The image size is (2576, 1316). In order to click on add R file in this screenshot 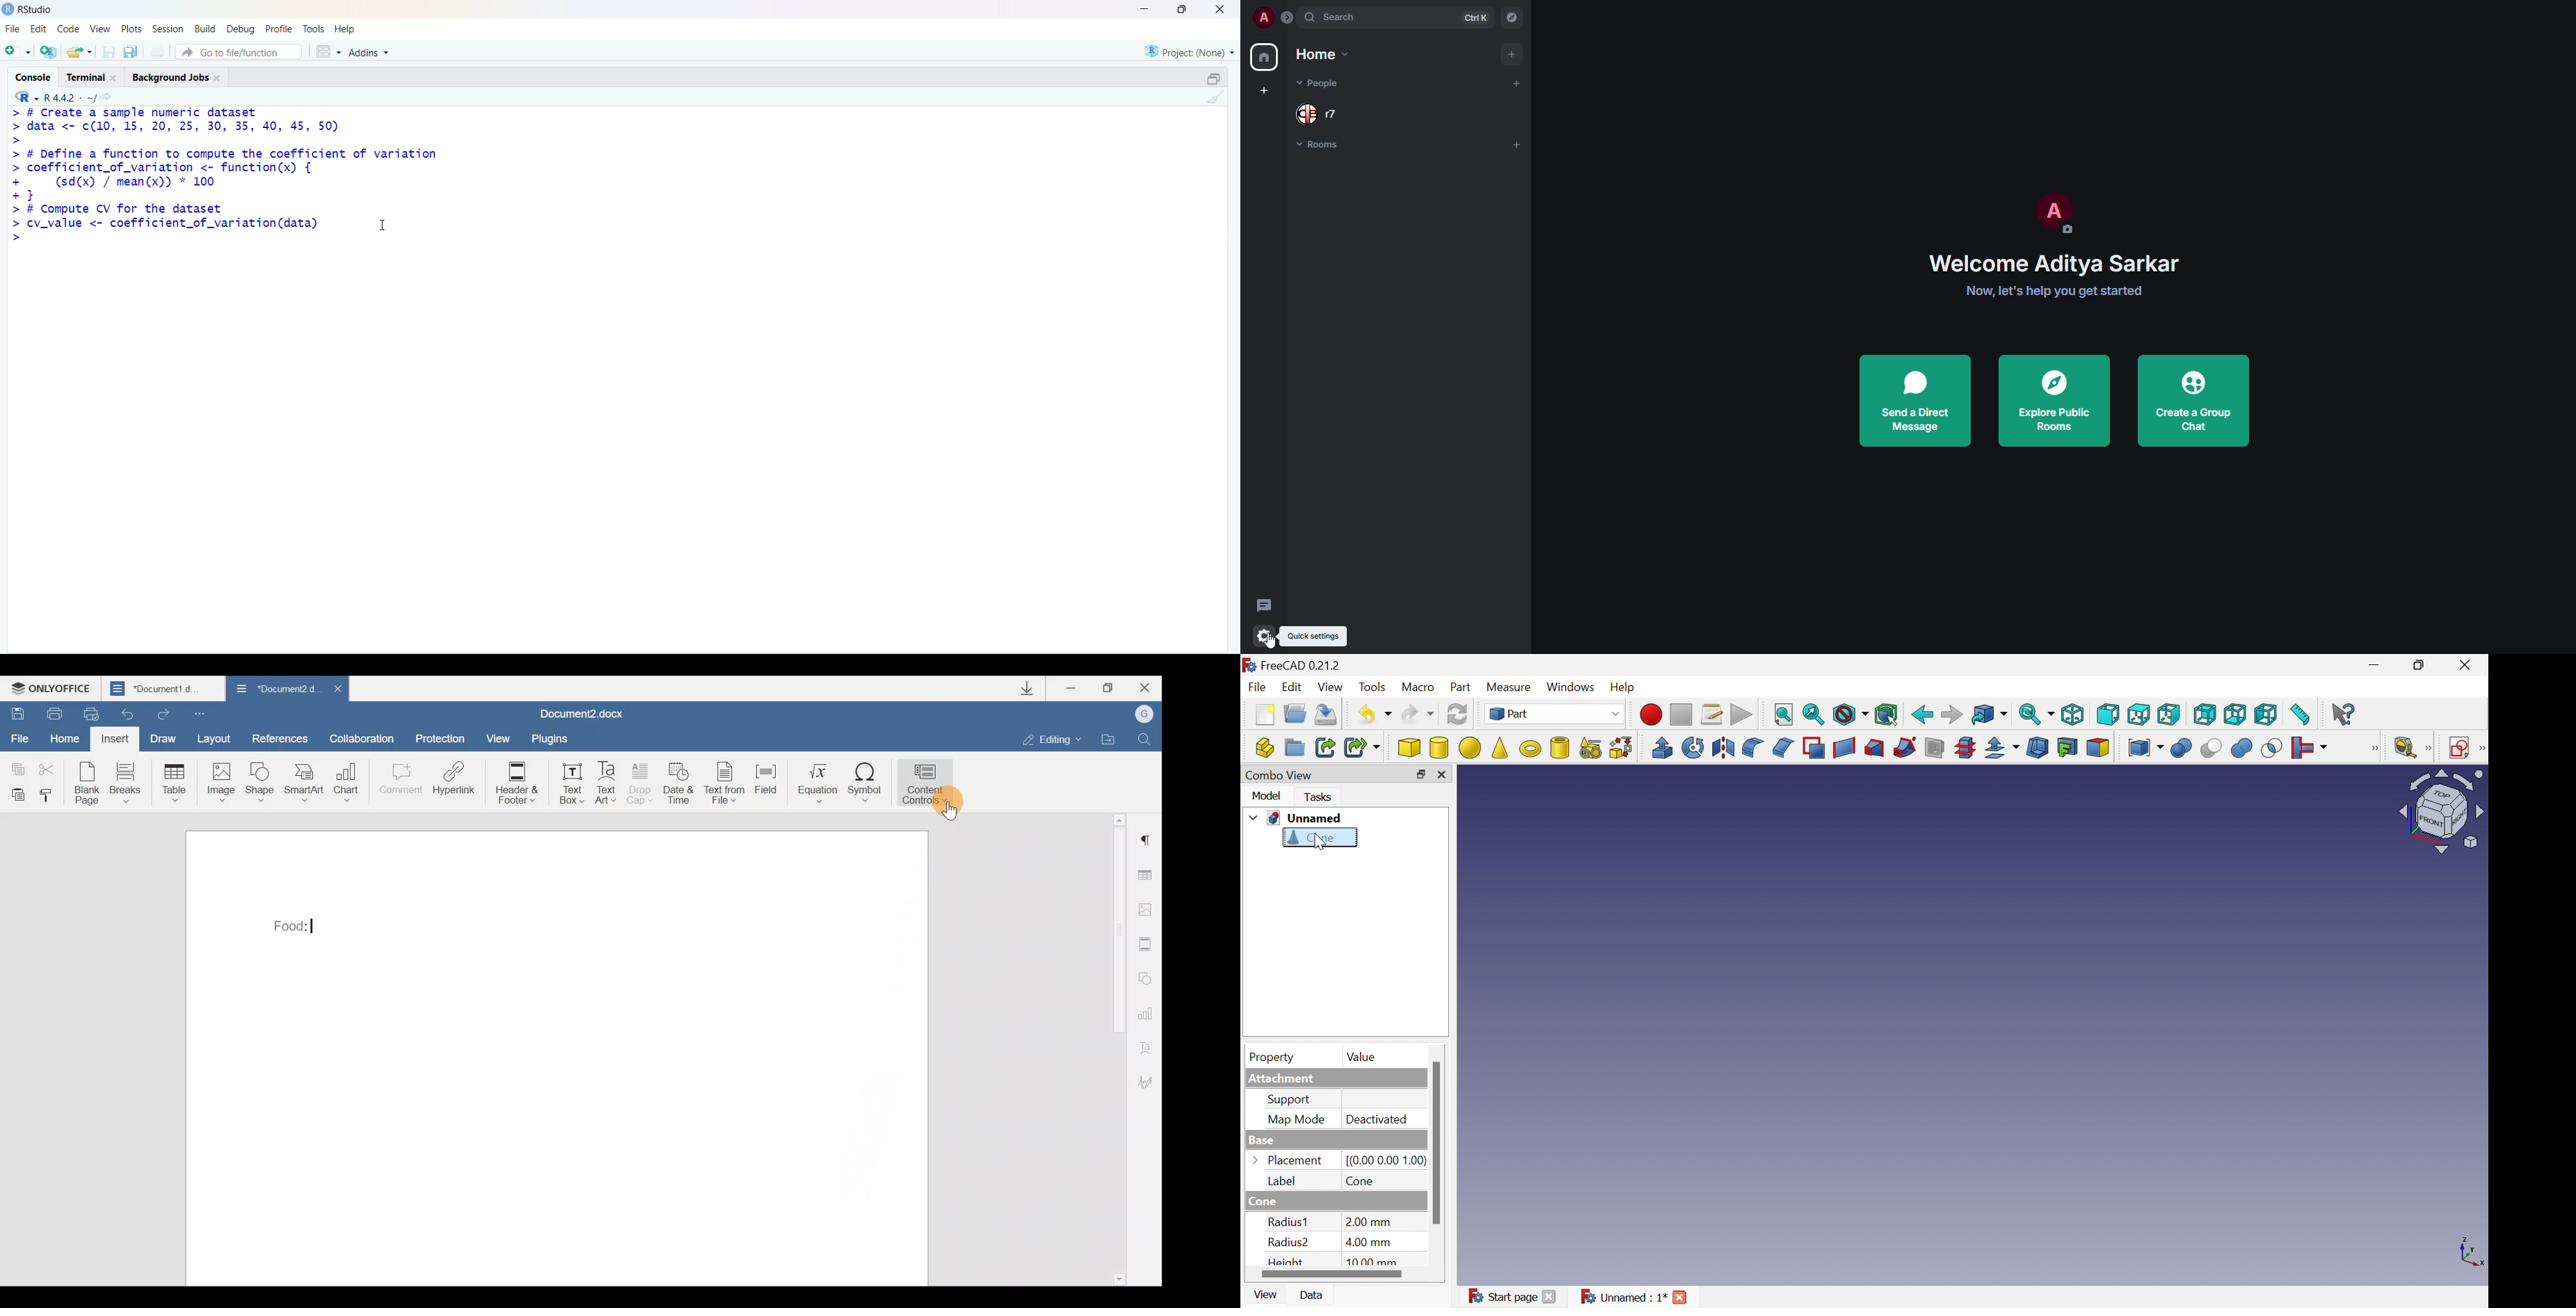, I will do `click(48, 52)`.